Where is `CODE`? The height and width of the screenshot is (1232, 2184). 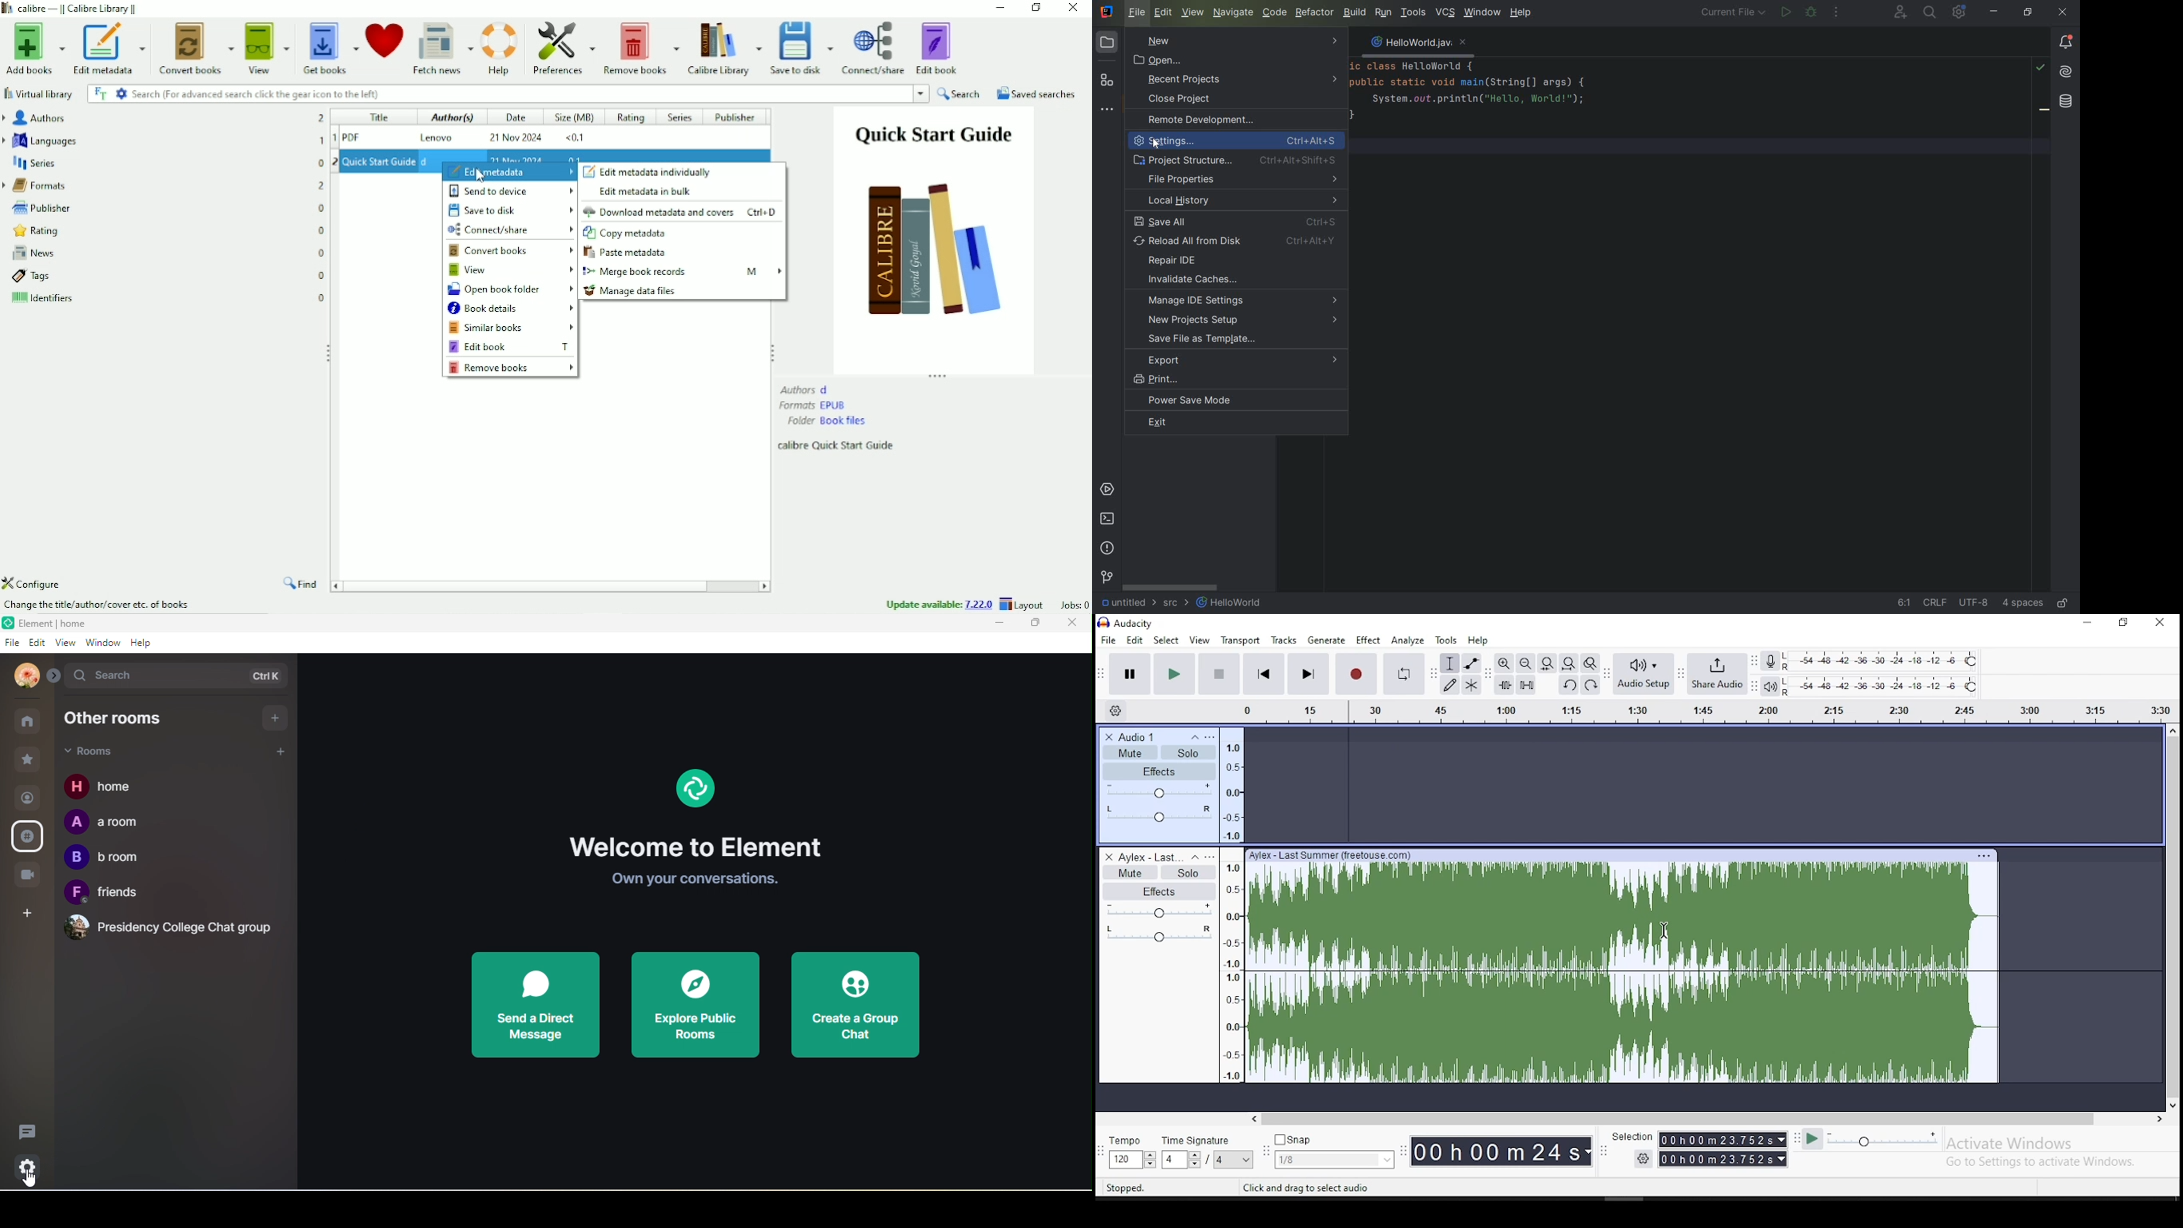 CODE is located at coordinates (1274, 13).